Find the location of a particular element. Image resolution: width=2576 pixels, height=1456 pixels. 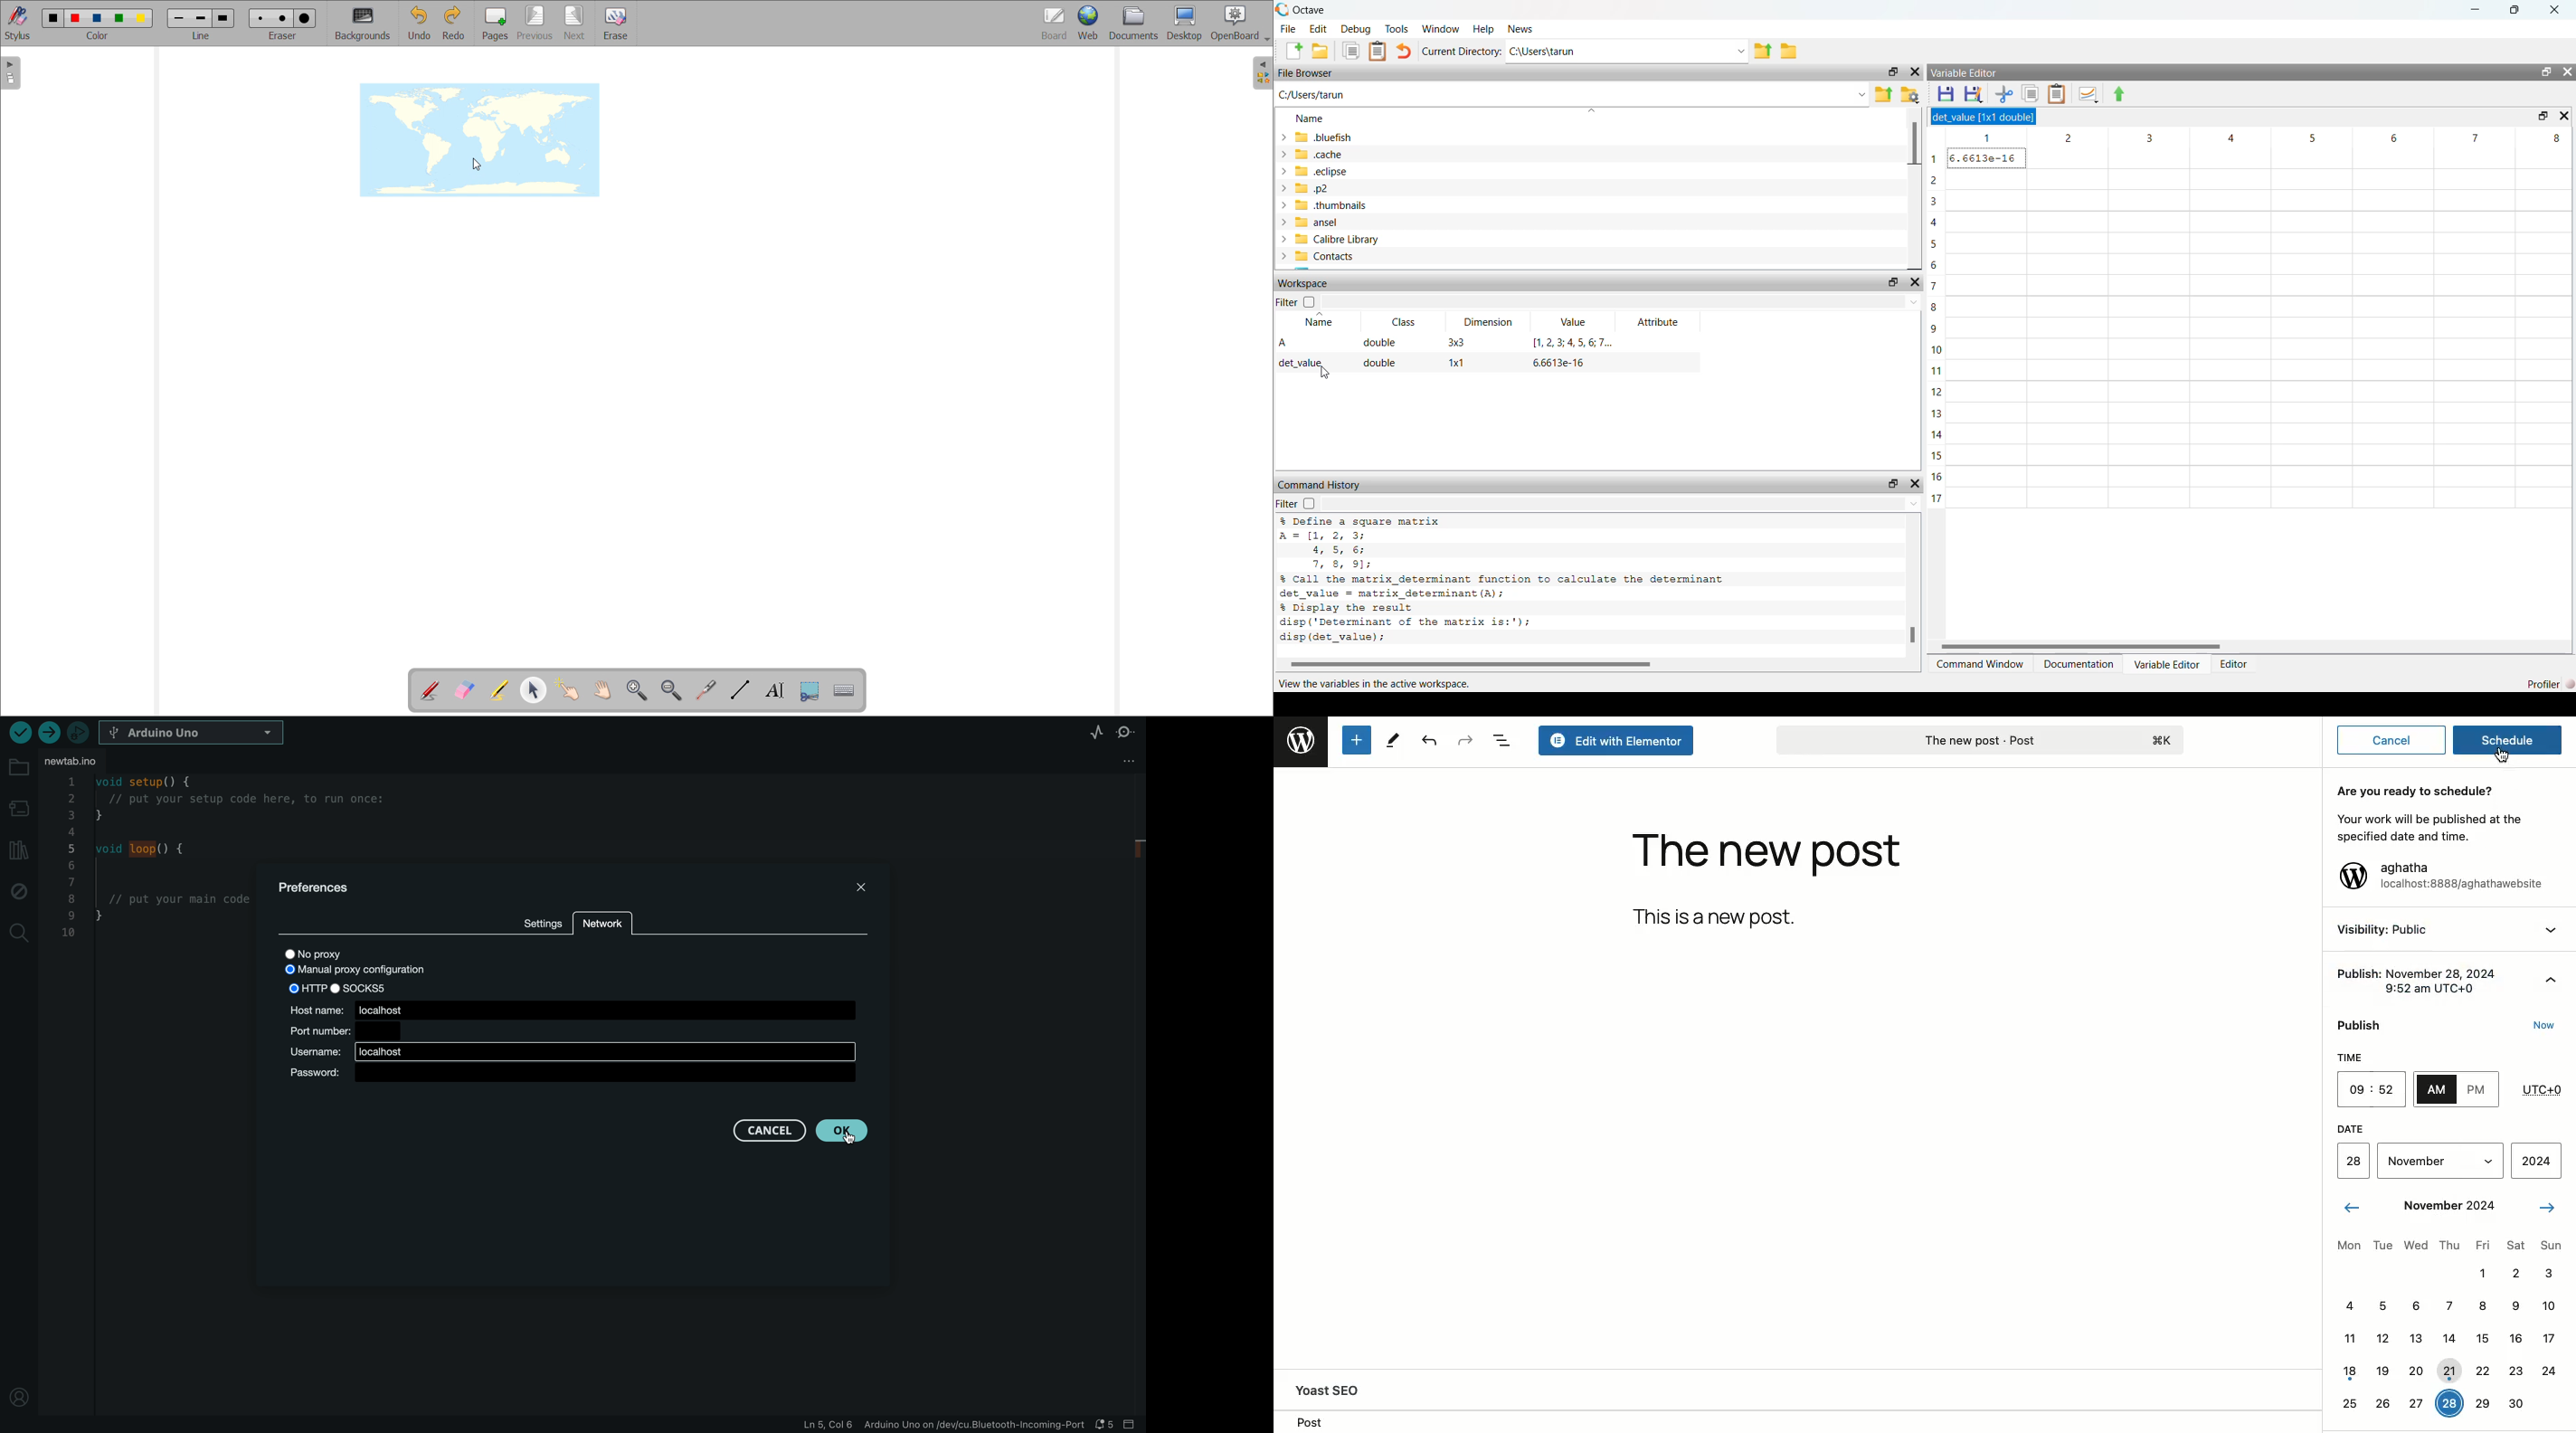

Right arrow is located at coordinates (2545, 1206).